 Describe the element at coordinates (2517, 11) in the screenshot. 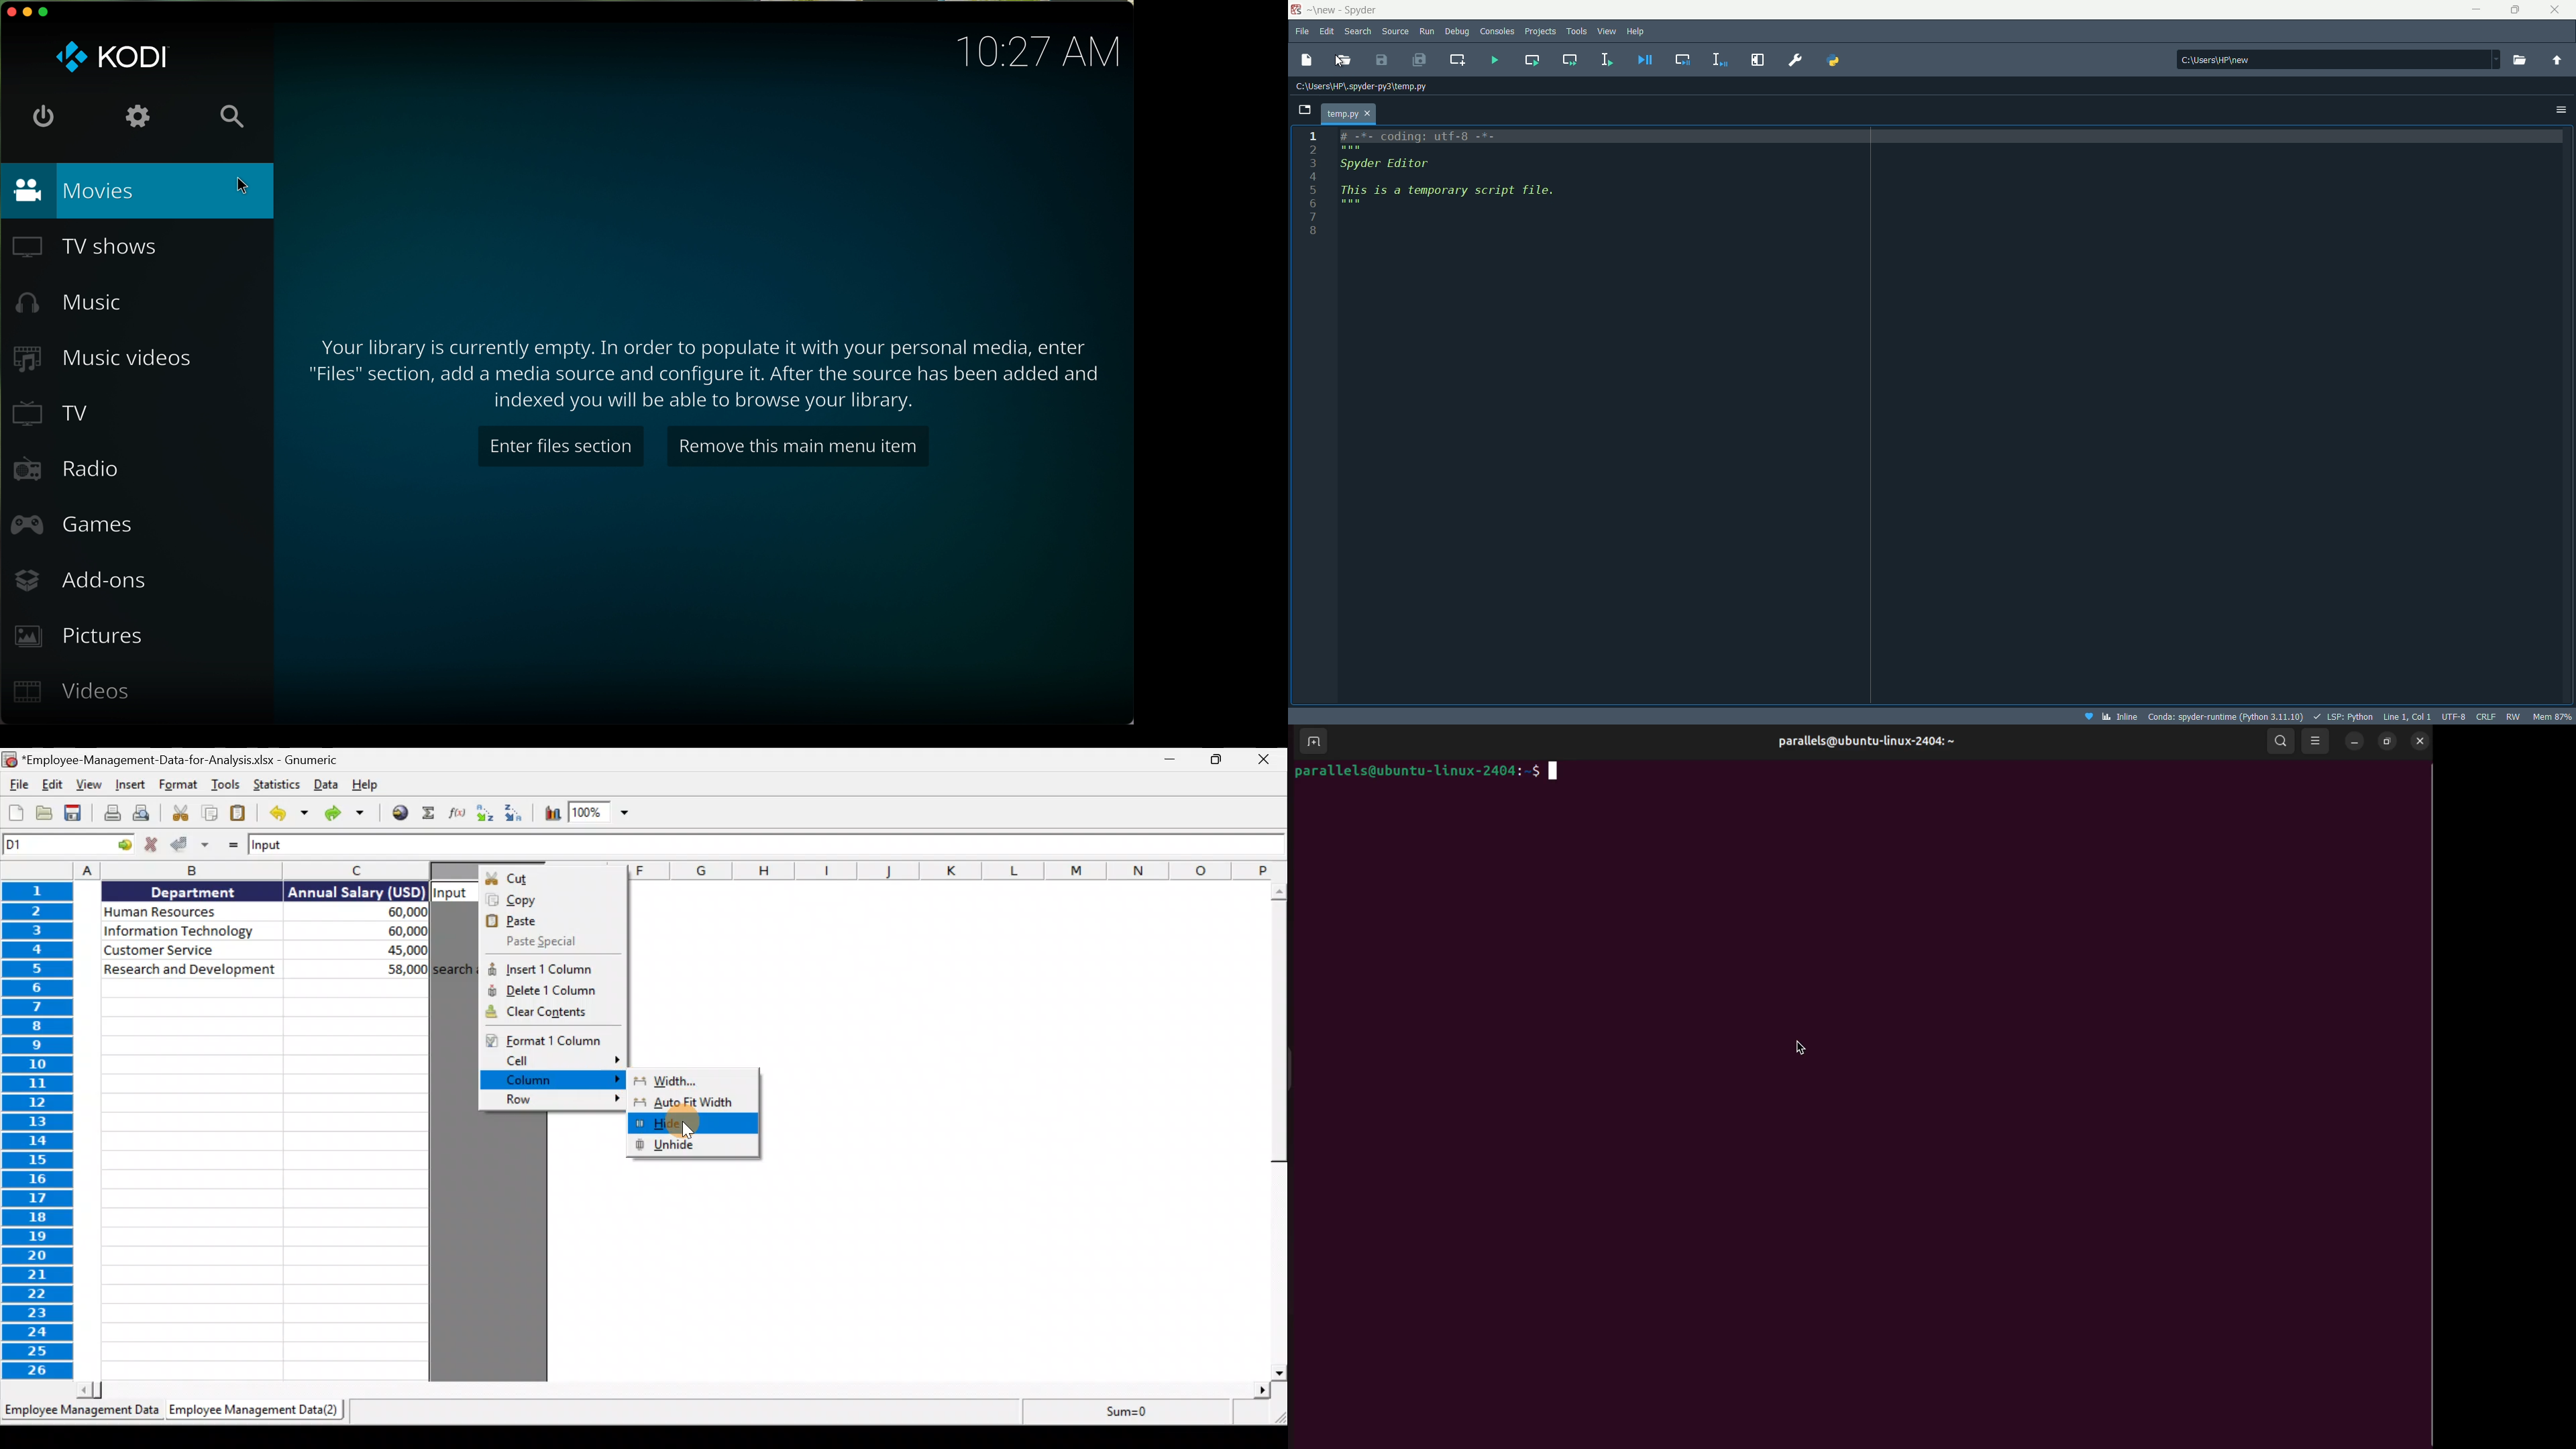

I see `maximize` at that location.